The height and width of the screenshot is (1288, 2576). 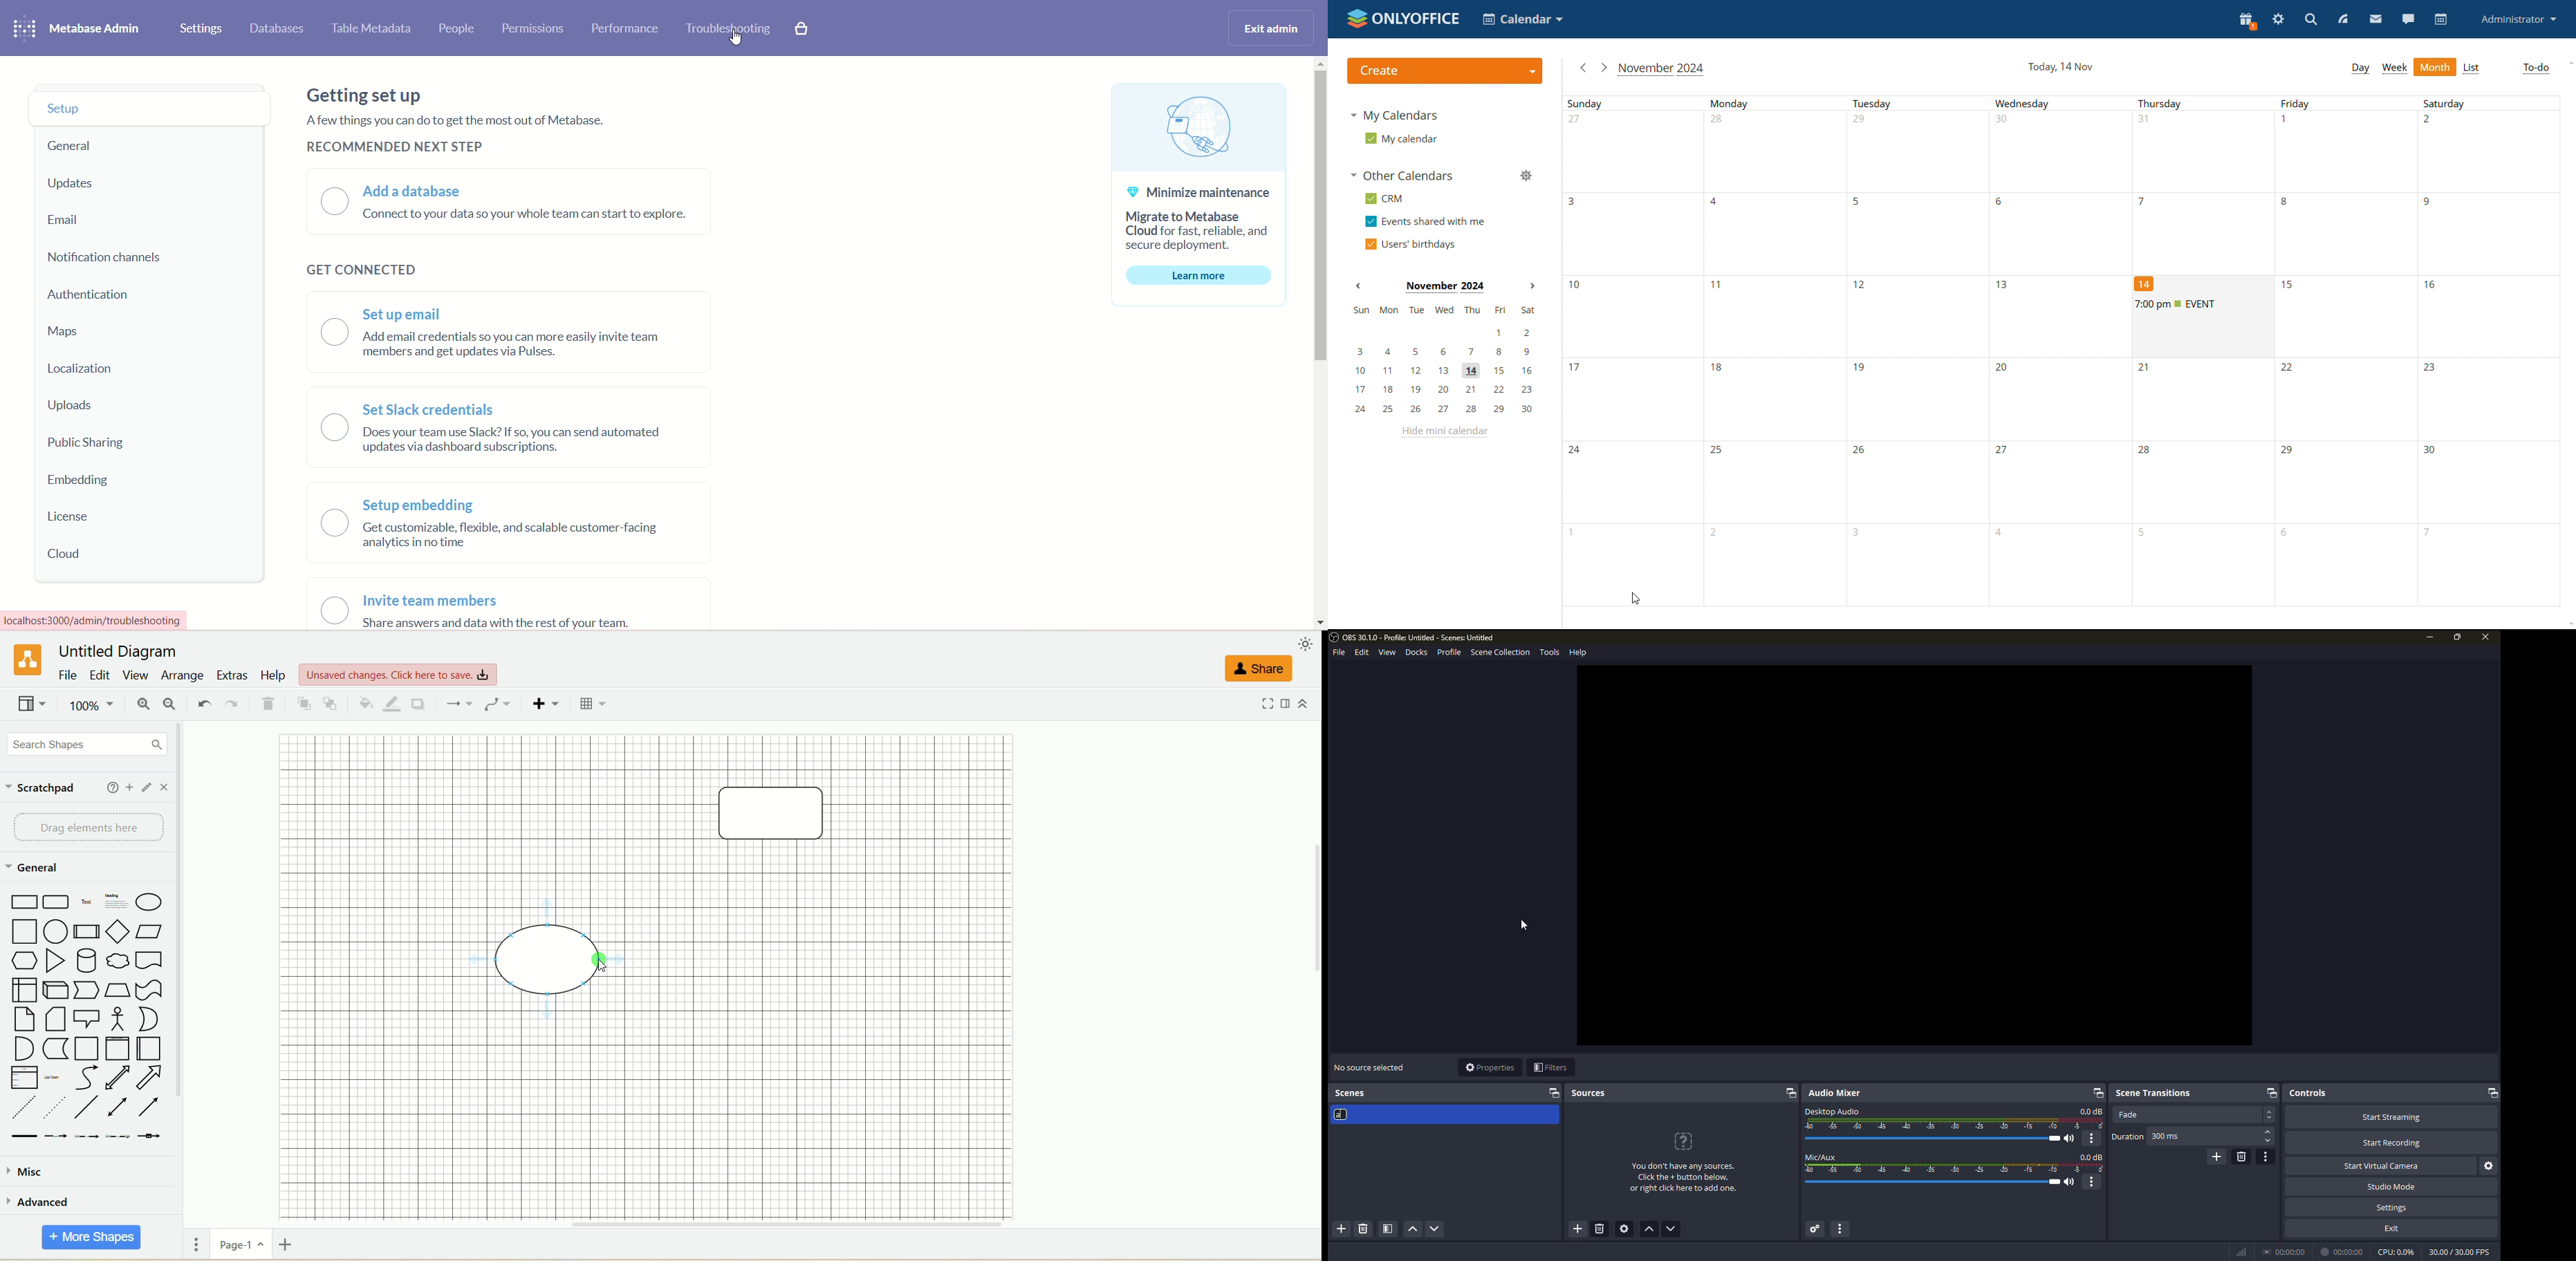 What do you see at coordinates (233, 674) in the screenshot?
I see `extras` at bounding box center [233, 674].